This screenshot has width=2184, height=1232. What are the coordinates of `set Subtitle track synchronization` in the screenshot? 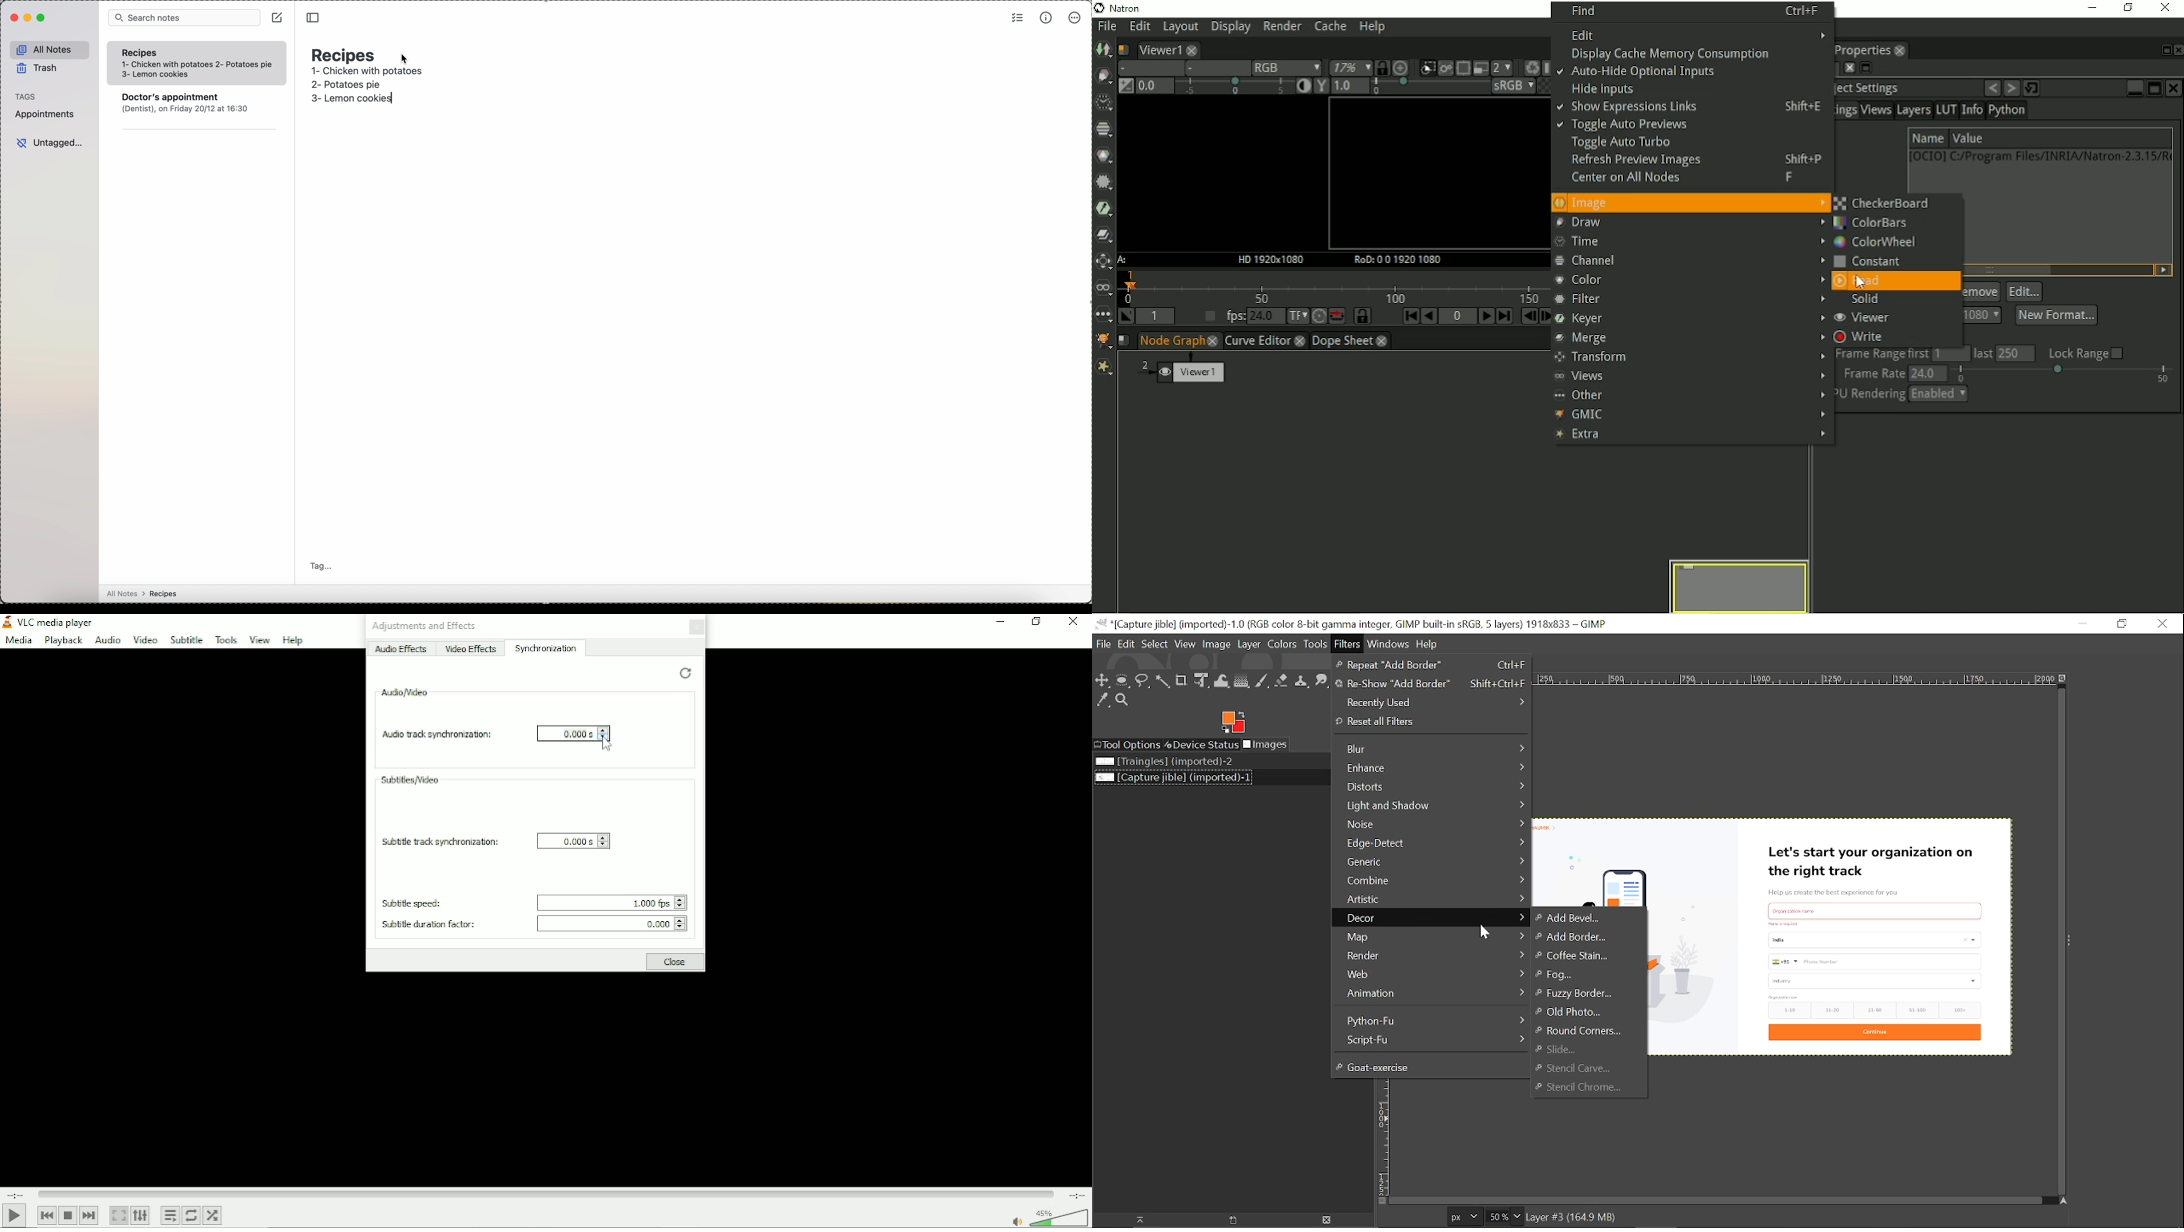 It's located at (566, 840).